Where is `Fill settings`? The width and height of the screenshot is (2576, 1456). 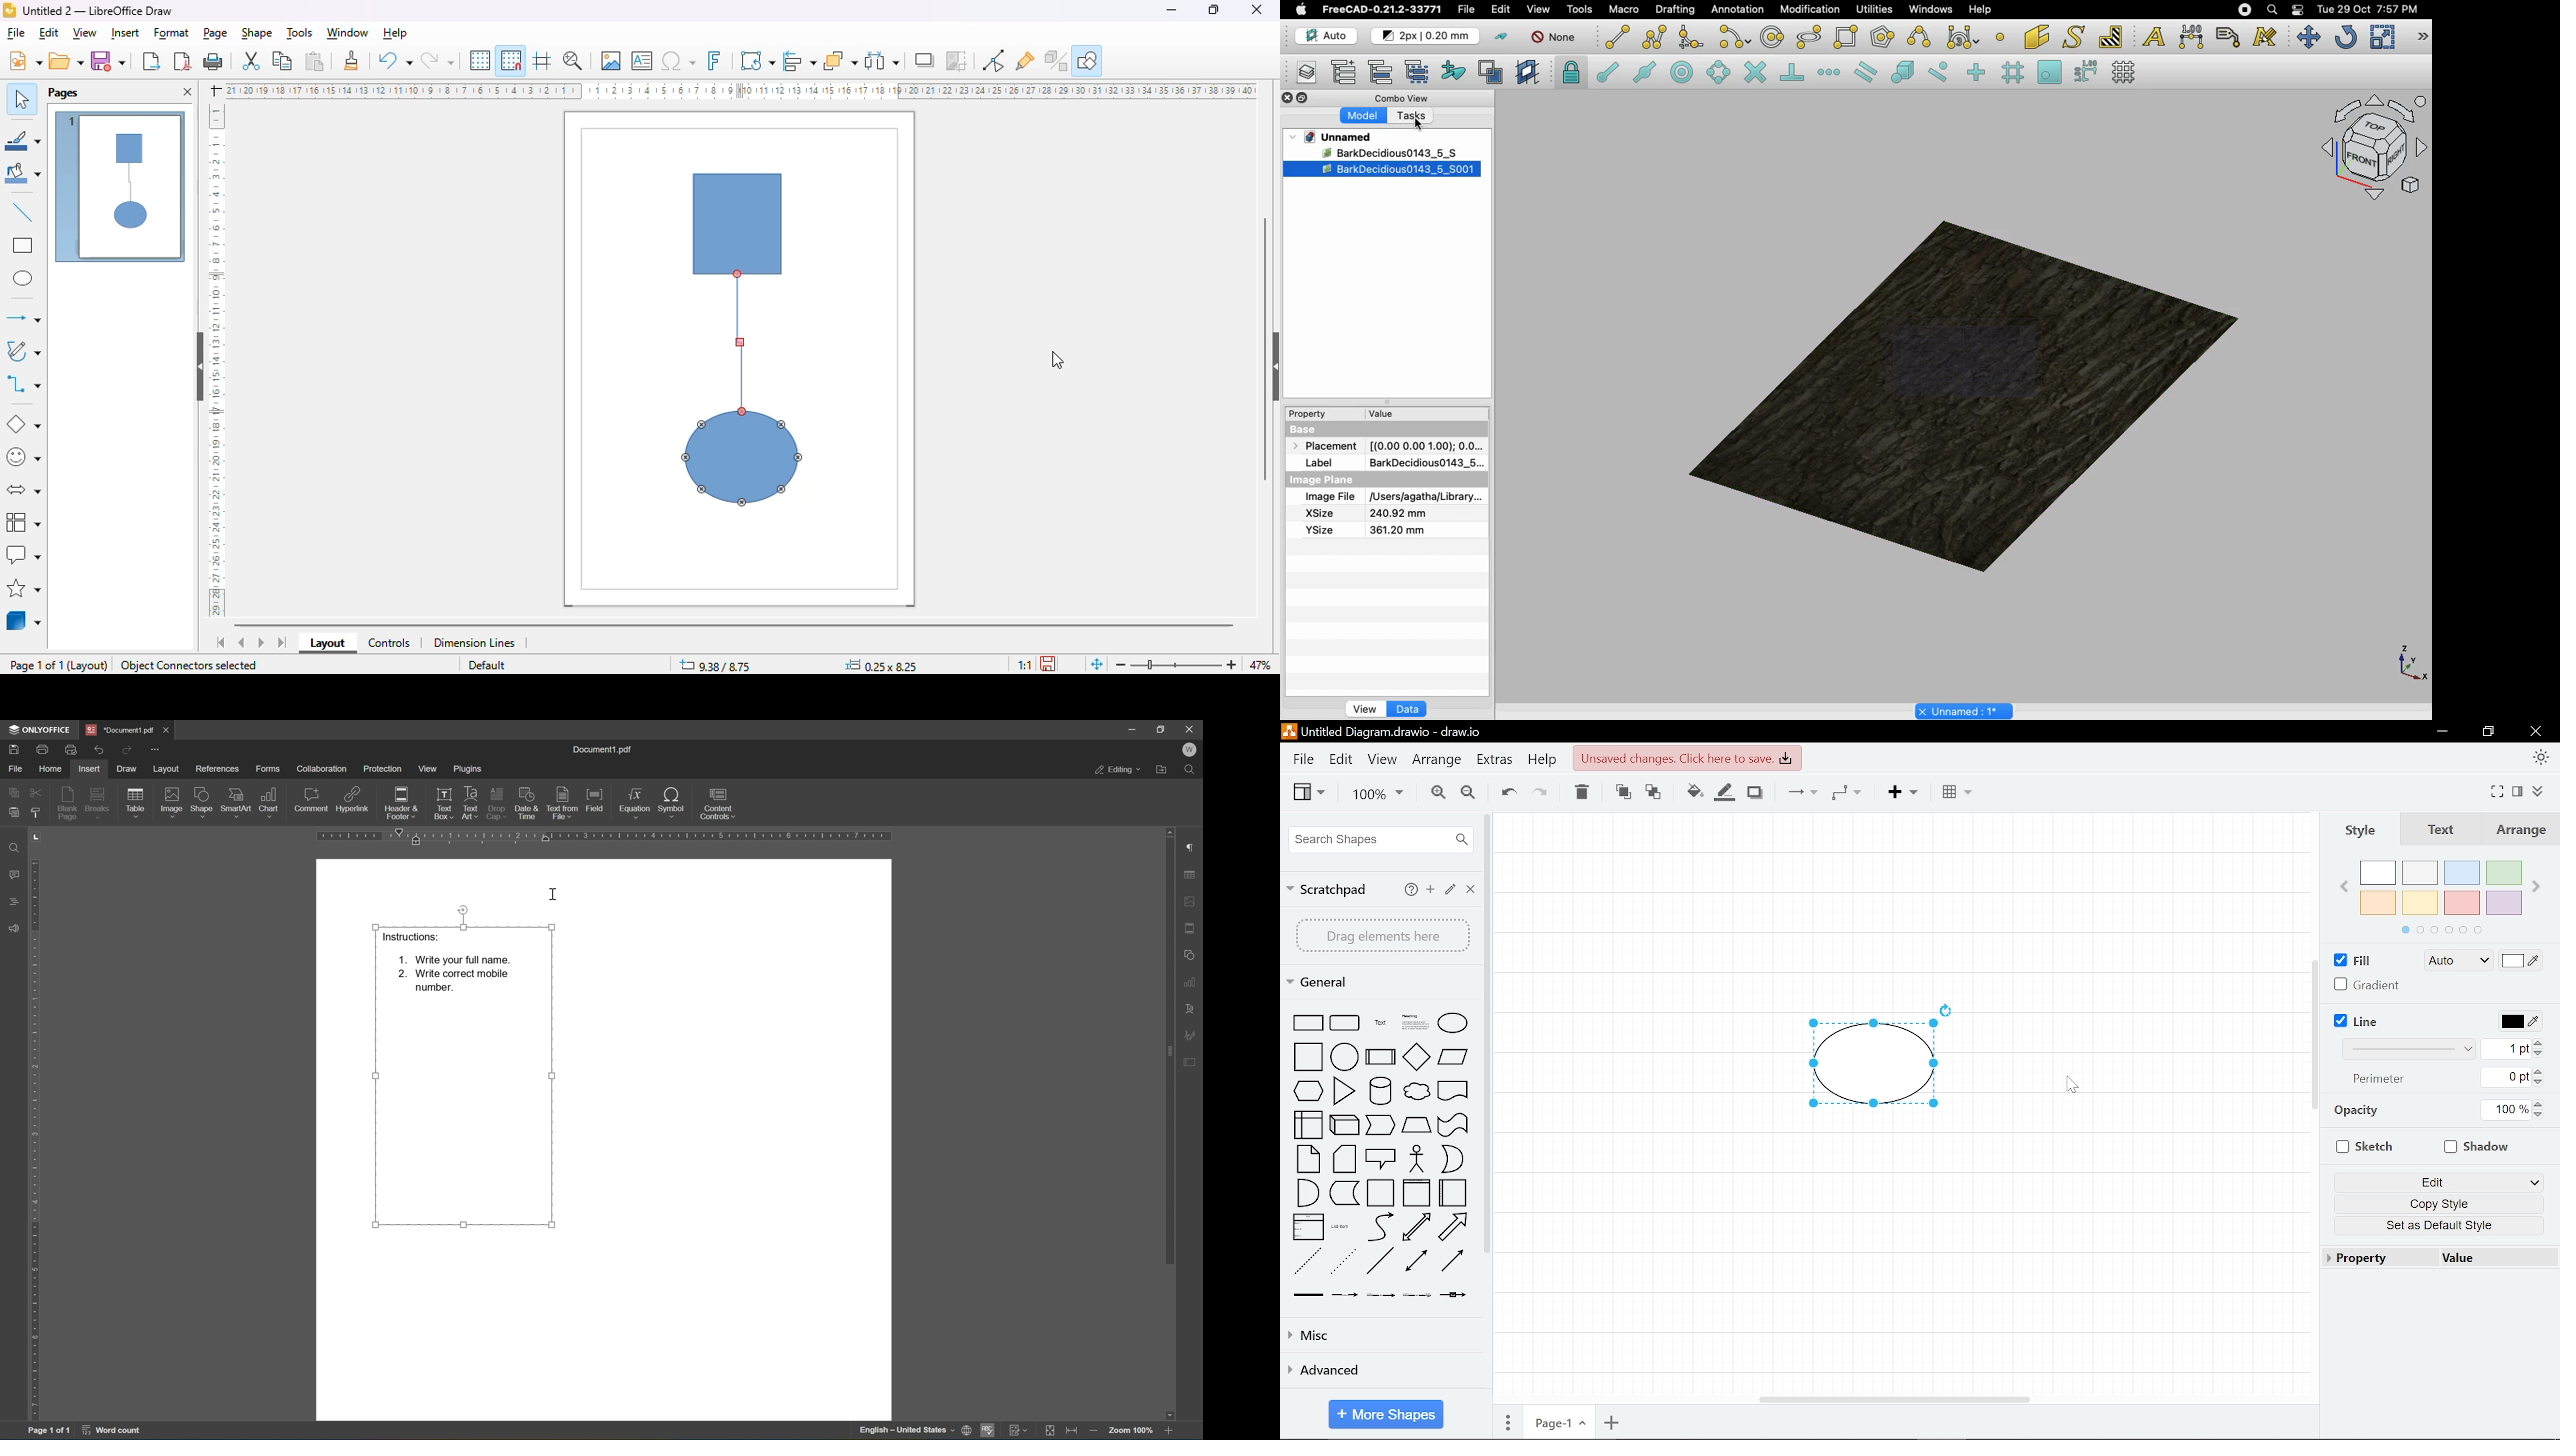
Fill settings is located at coordinates (2458, 962).